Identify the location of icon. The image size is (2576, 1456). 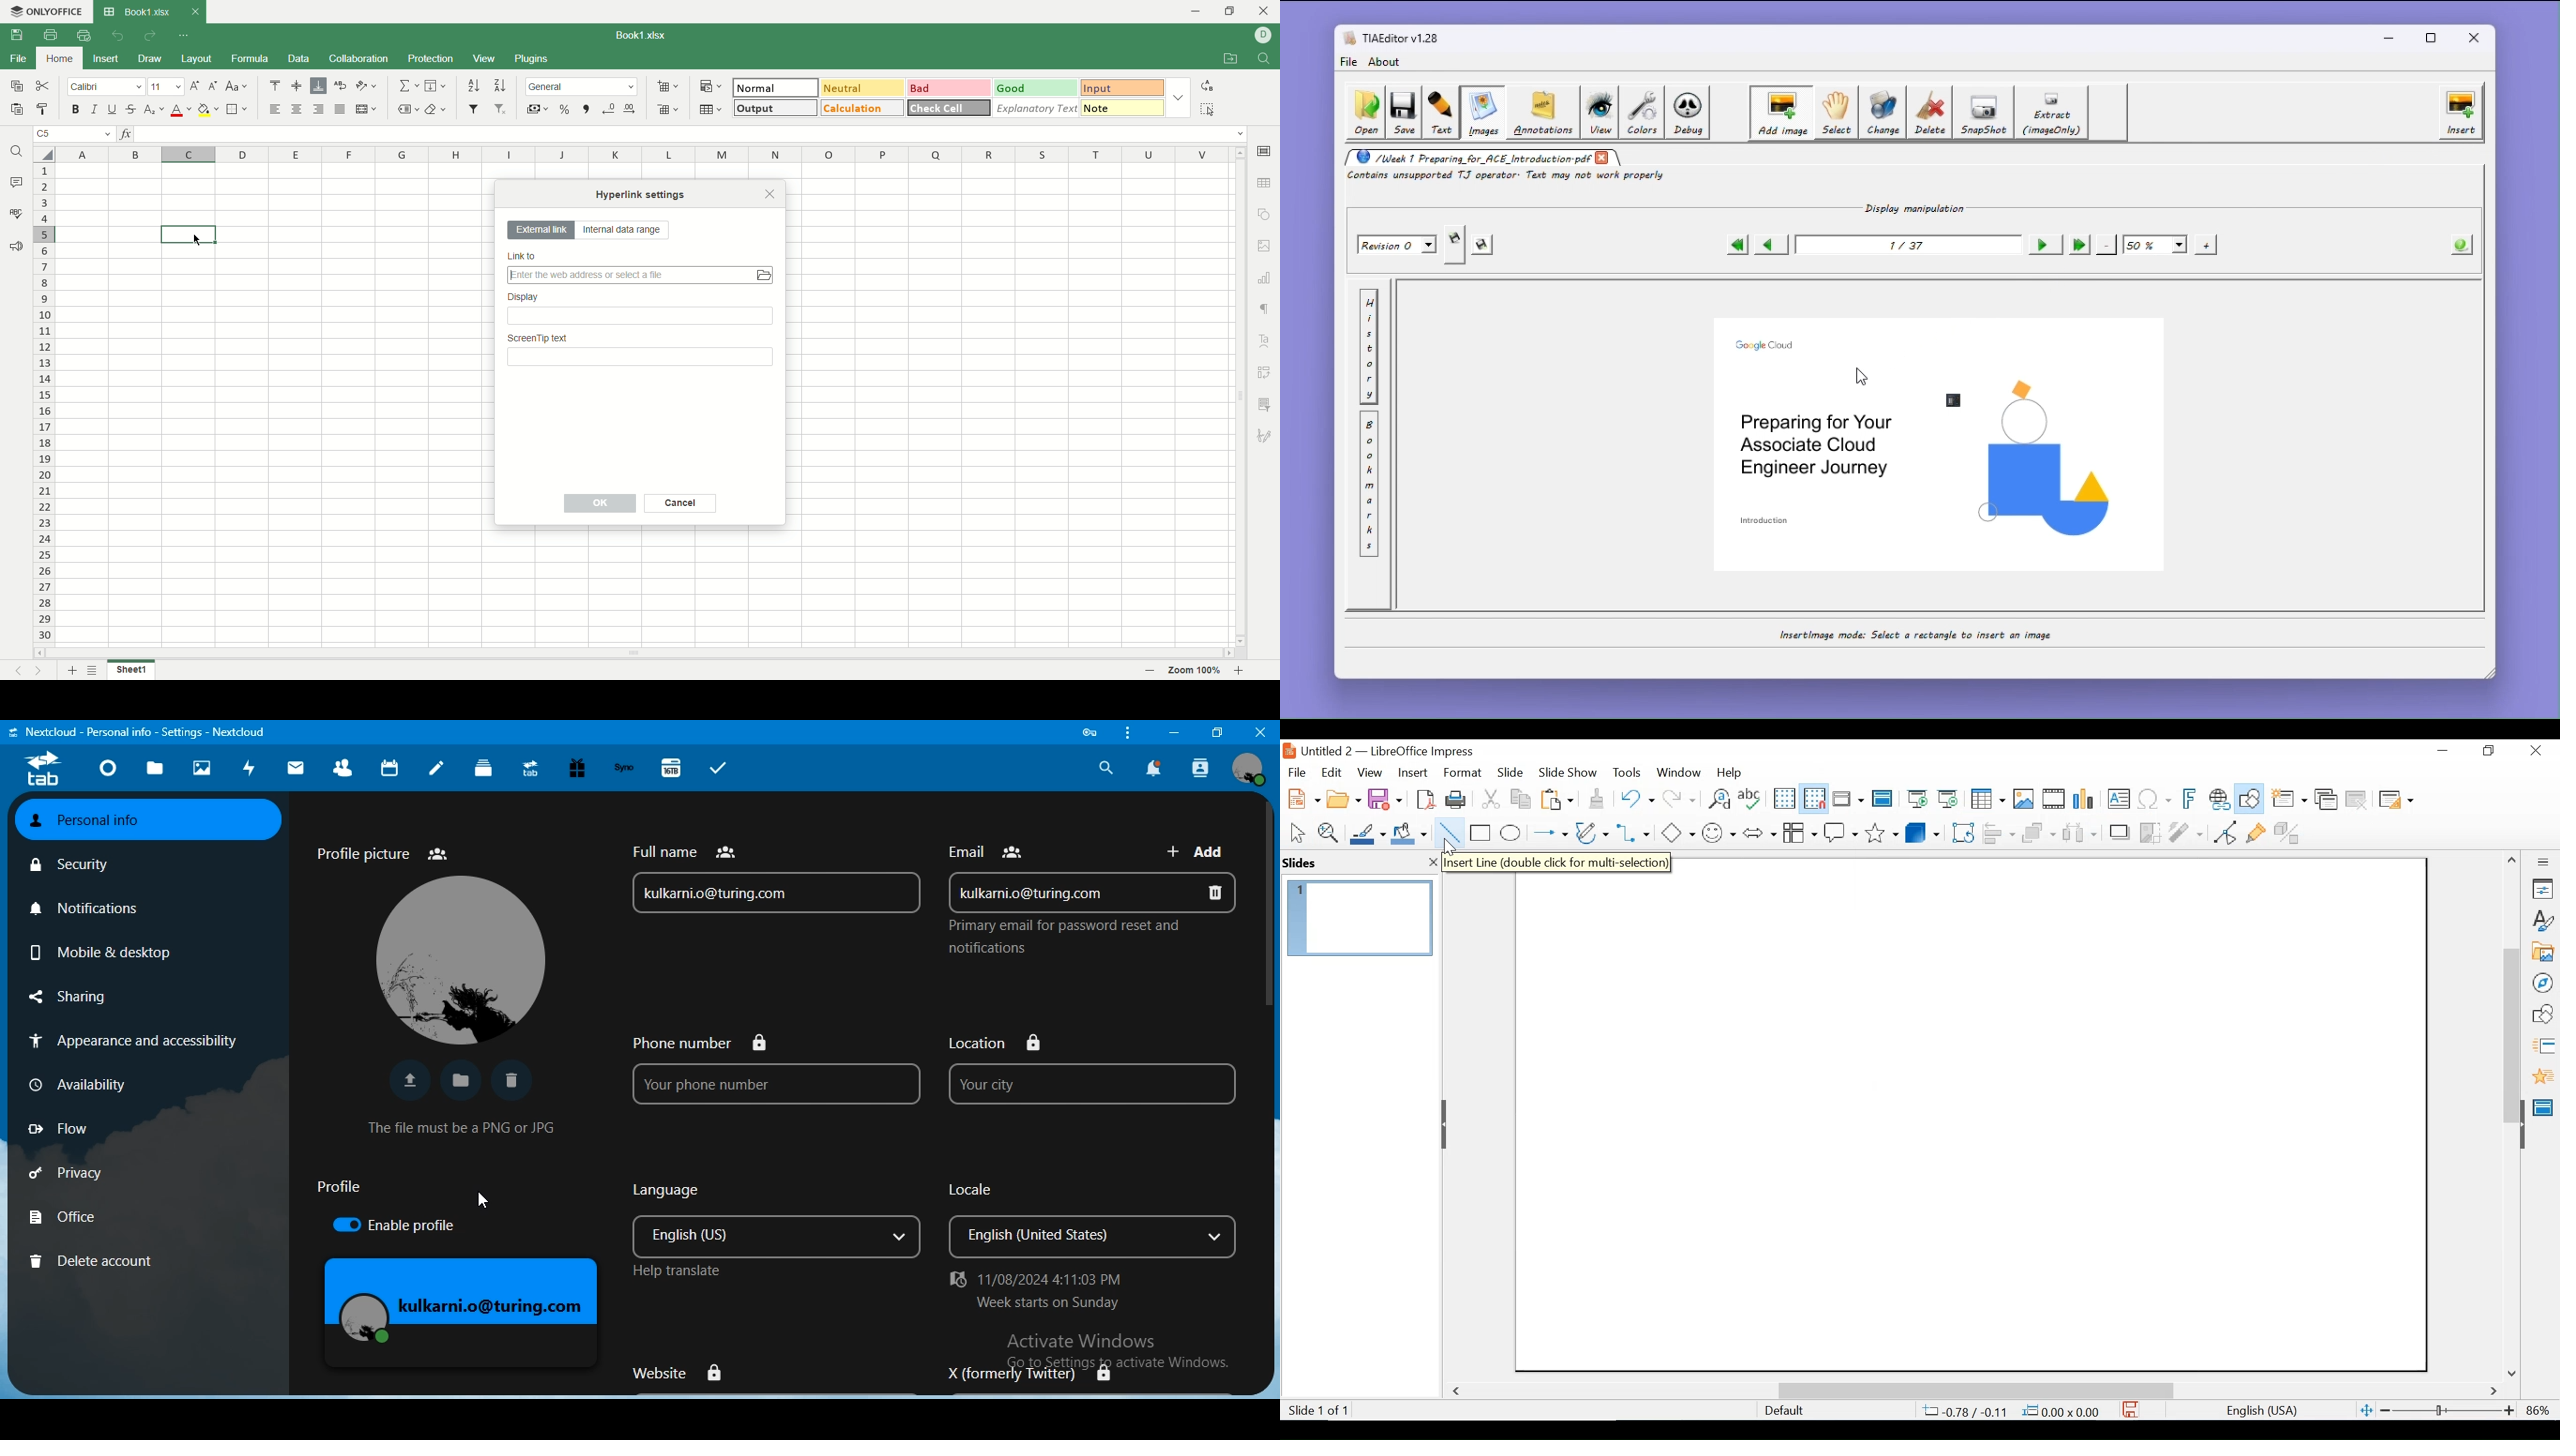
(41, 771).